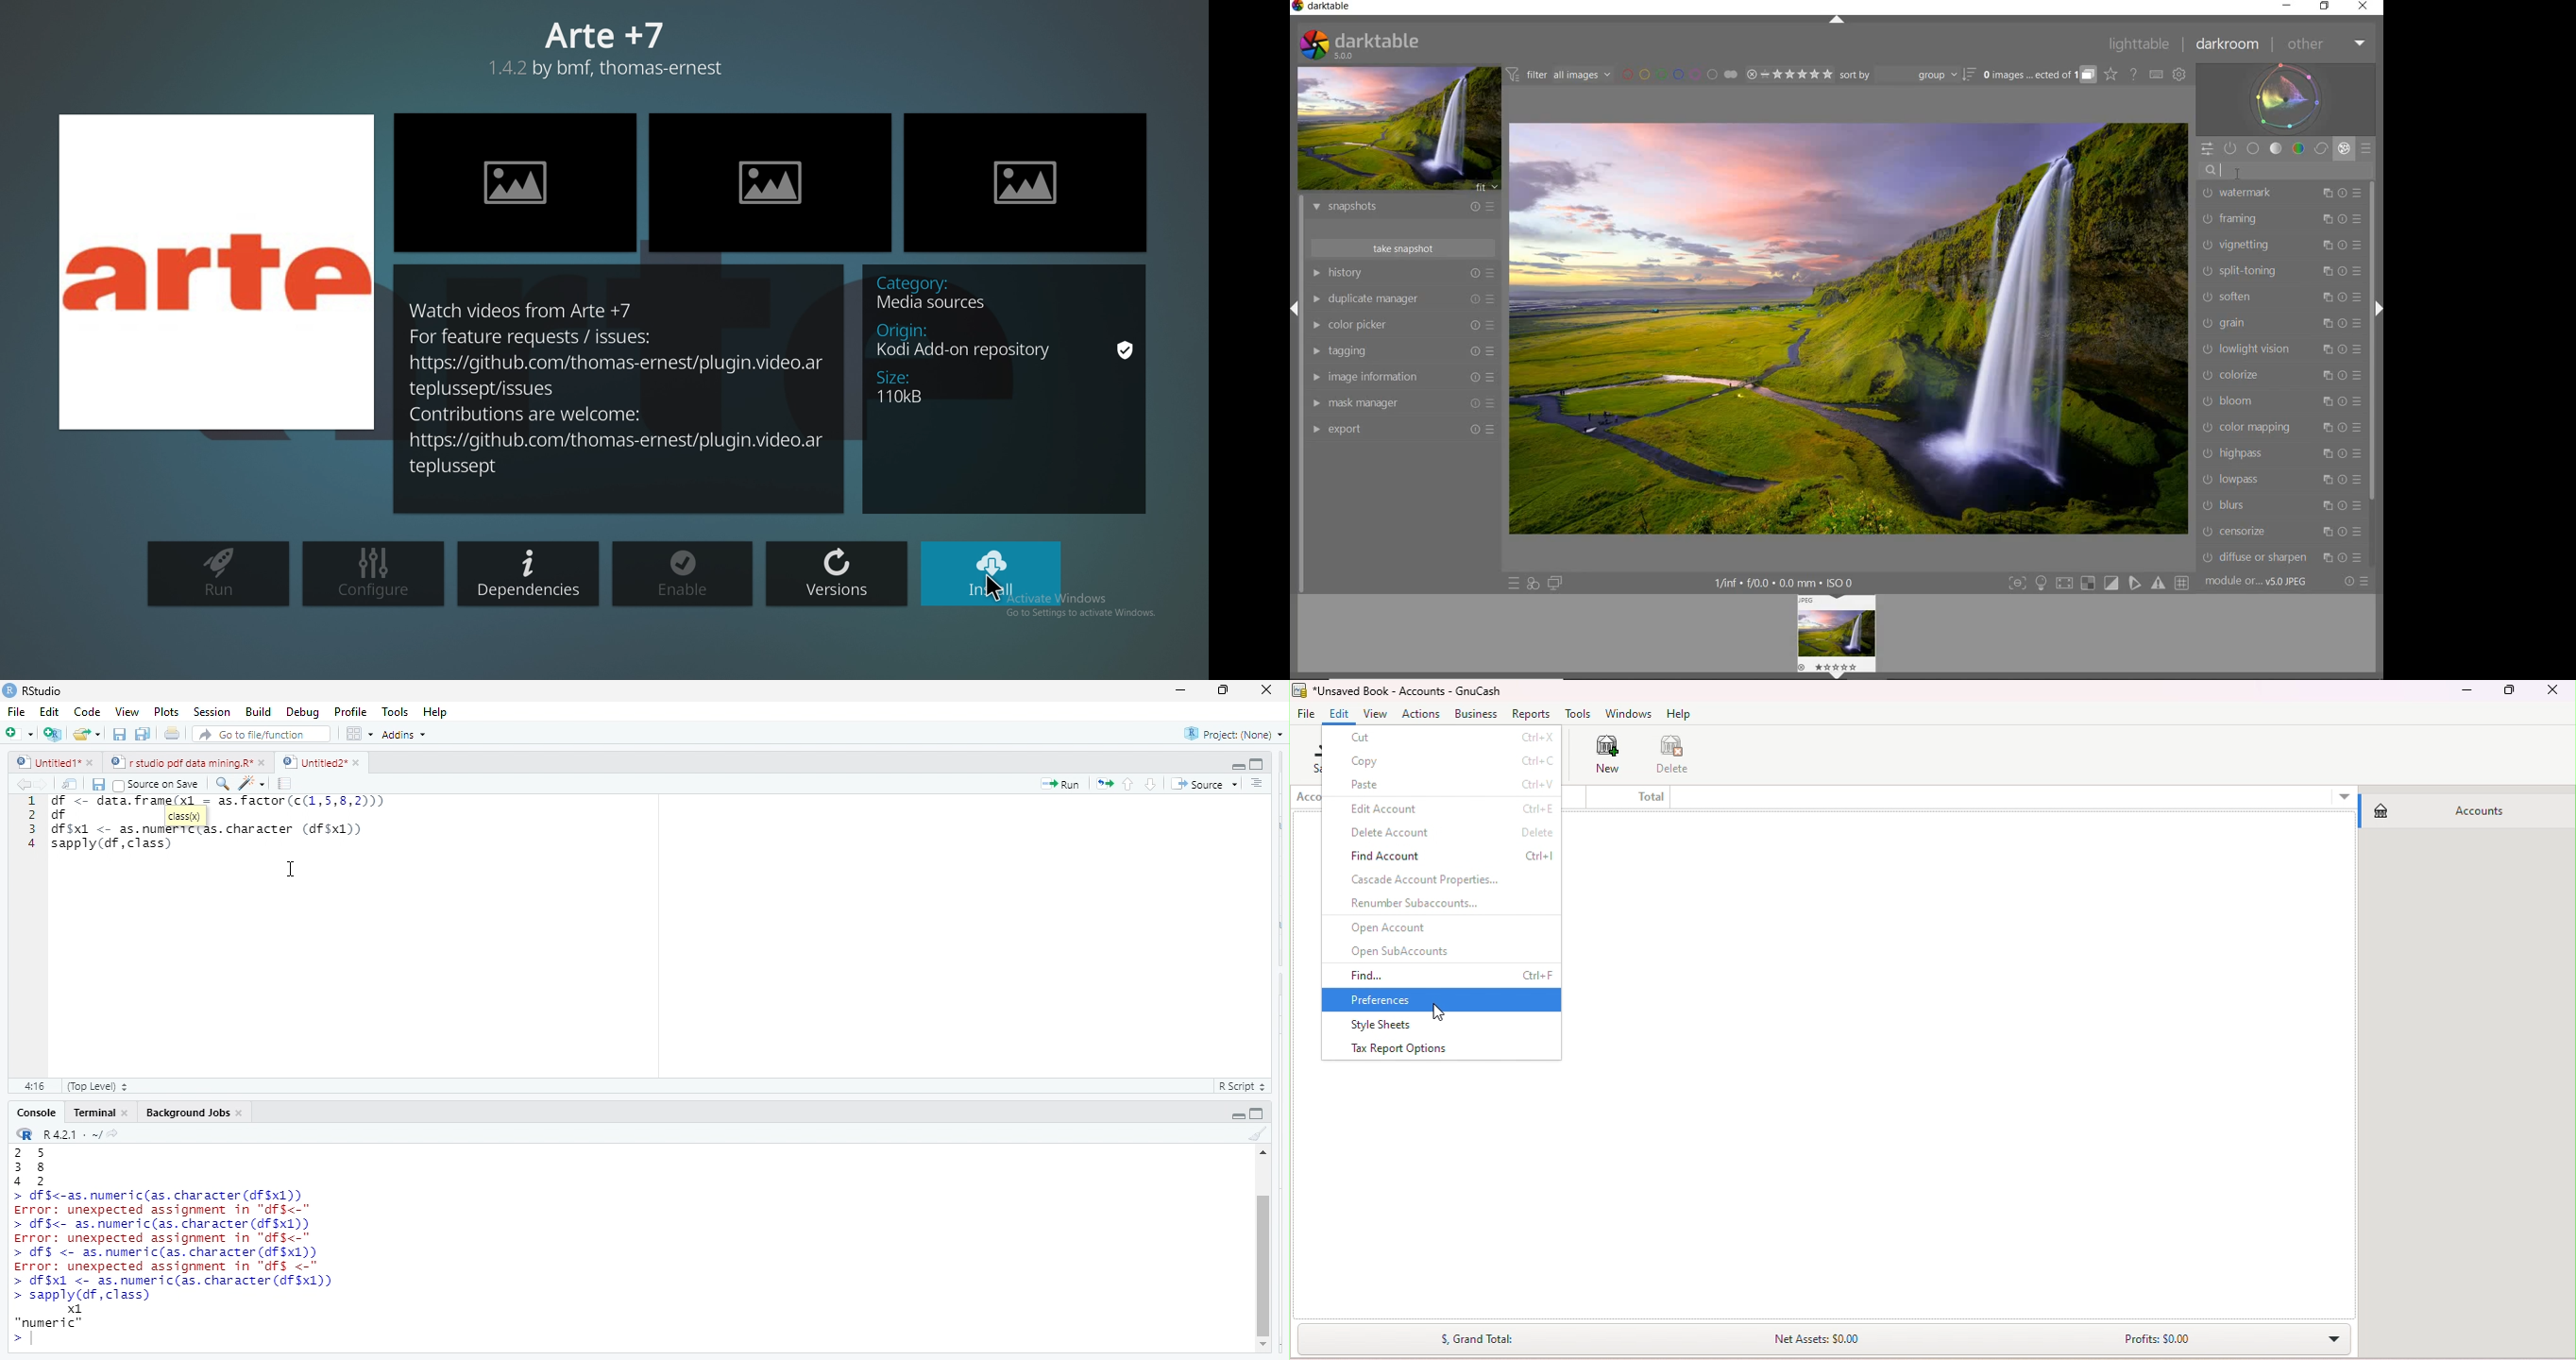 The height and width of the screenshot is (1372, 2576). Describe the element at coordinates (394, 710) in the screenshot. I see `tools` at that location.